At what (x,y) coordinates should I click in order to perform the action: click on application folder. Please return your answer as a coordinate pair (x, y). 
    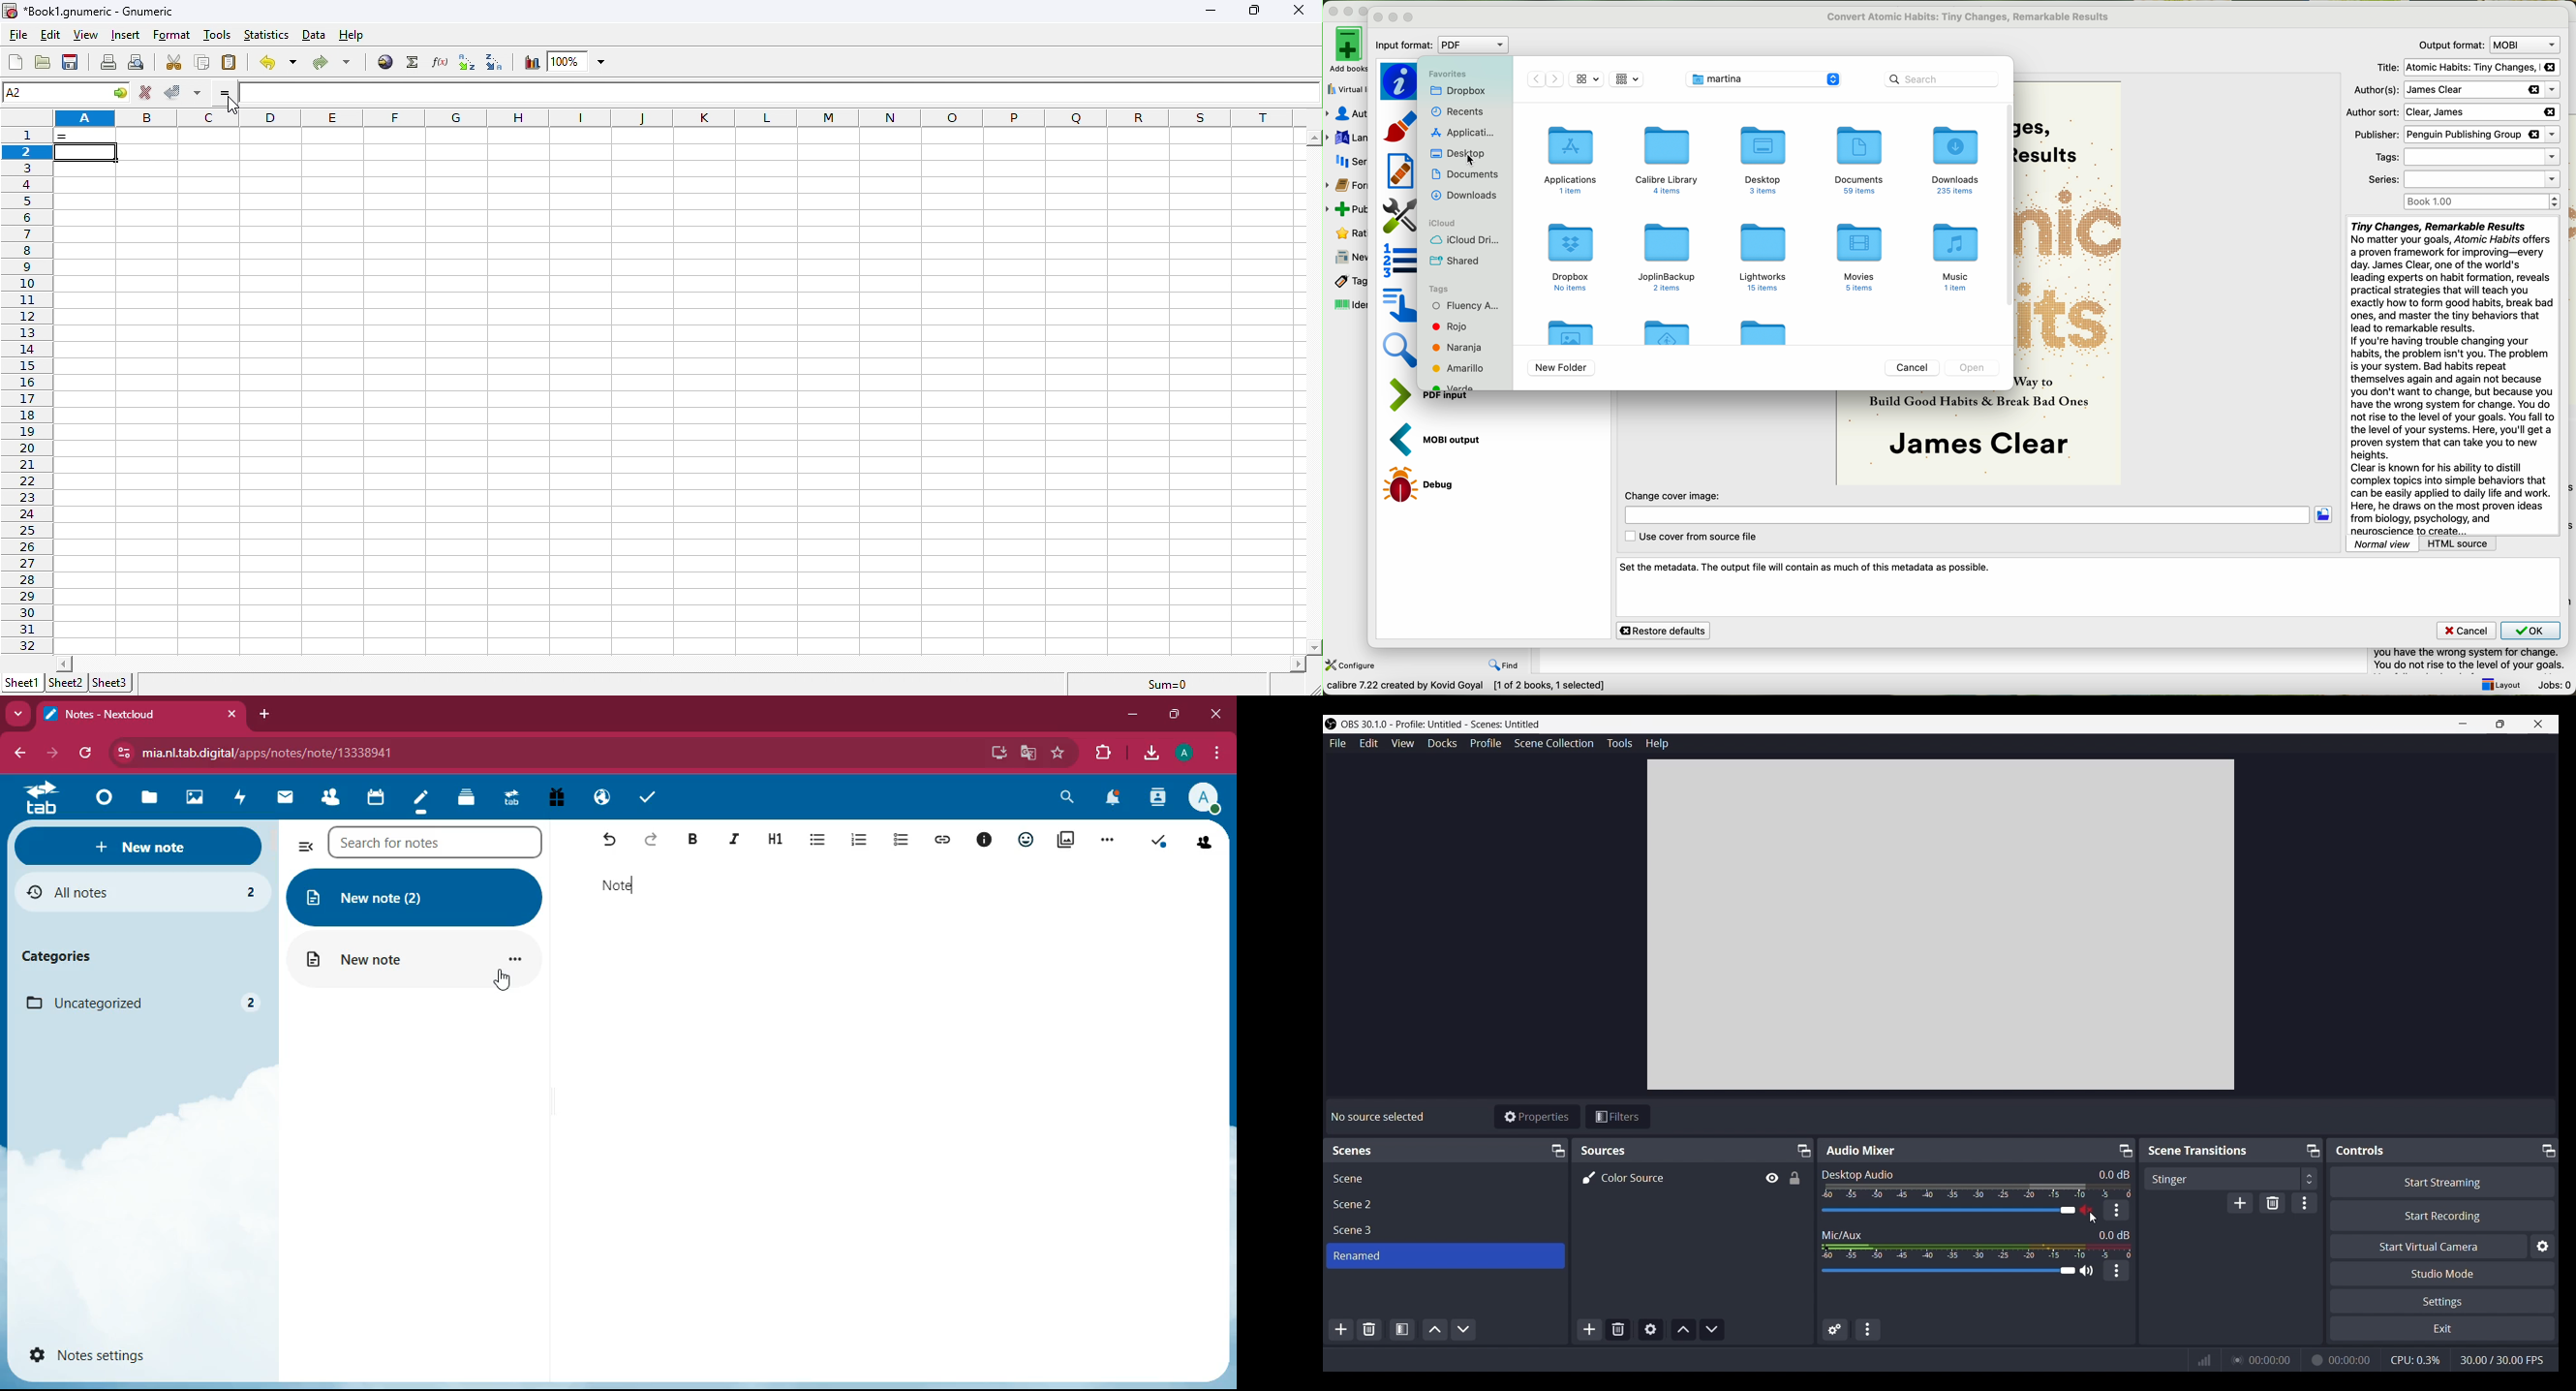
    Looking at the image, I should click on (1570, 156).